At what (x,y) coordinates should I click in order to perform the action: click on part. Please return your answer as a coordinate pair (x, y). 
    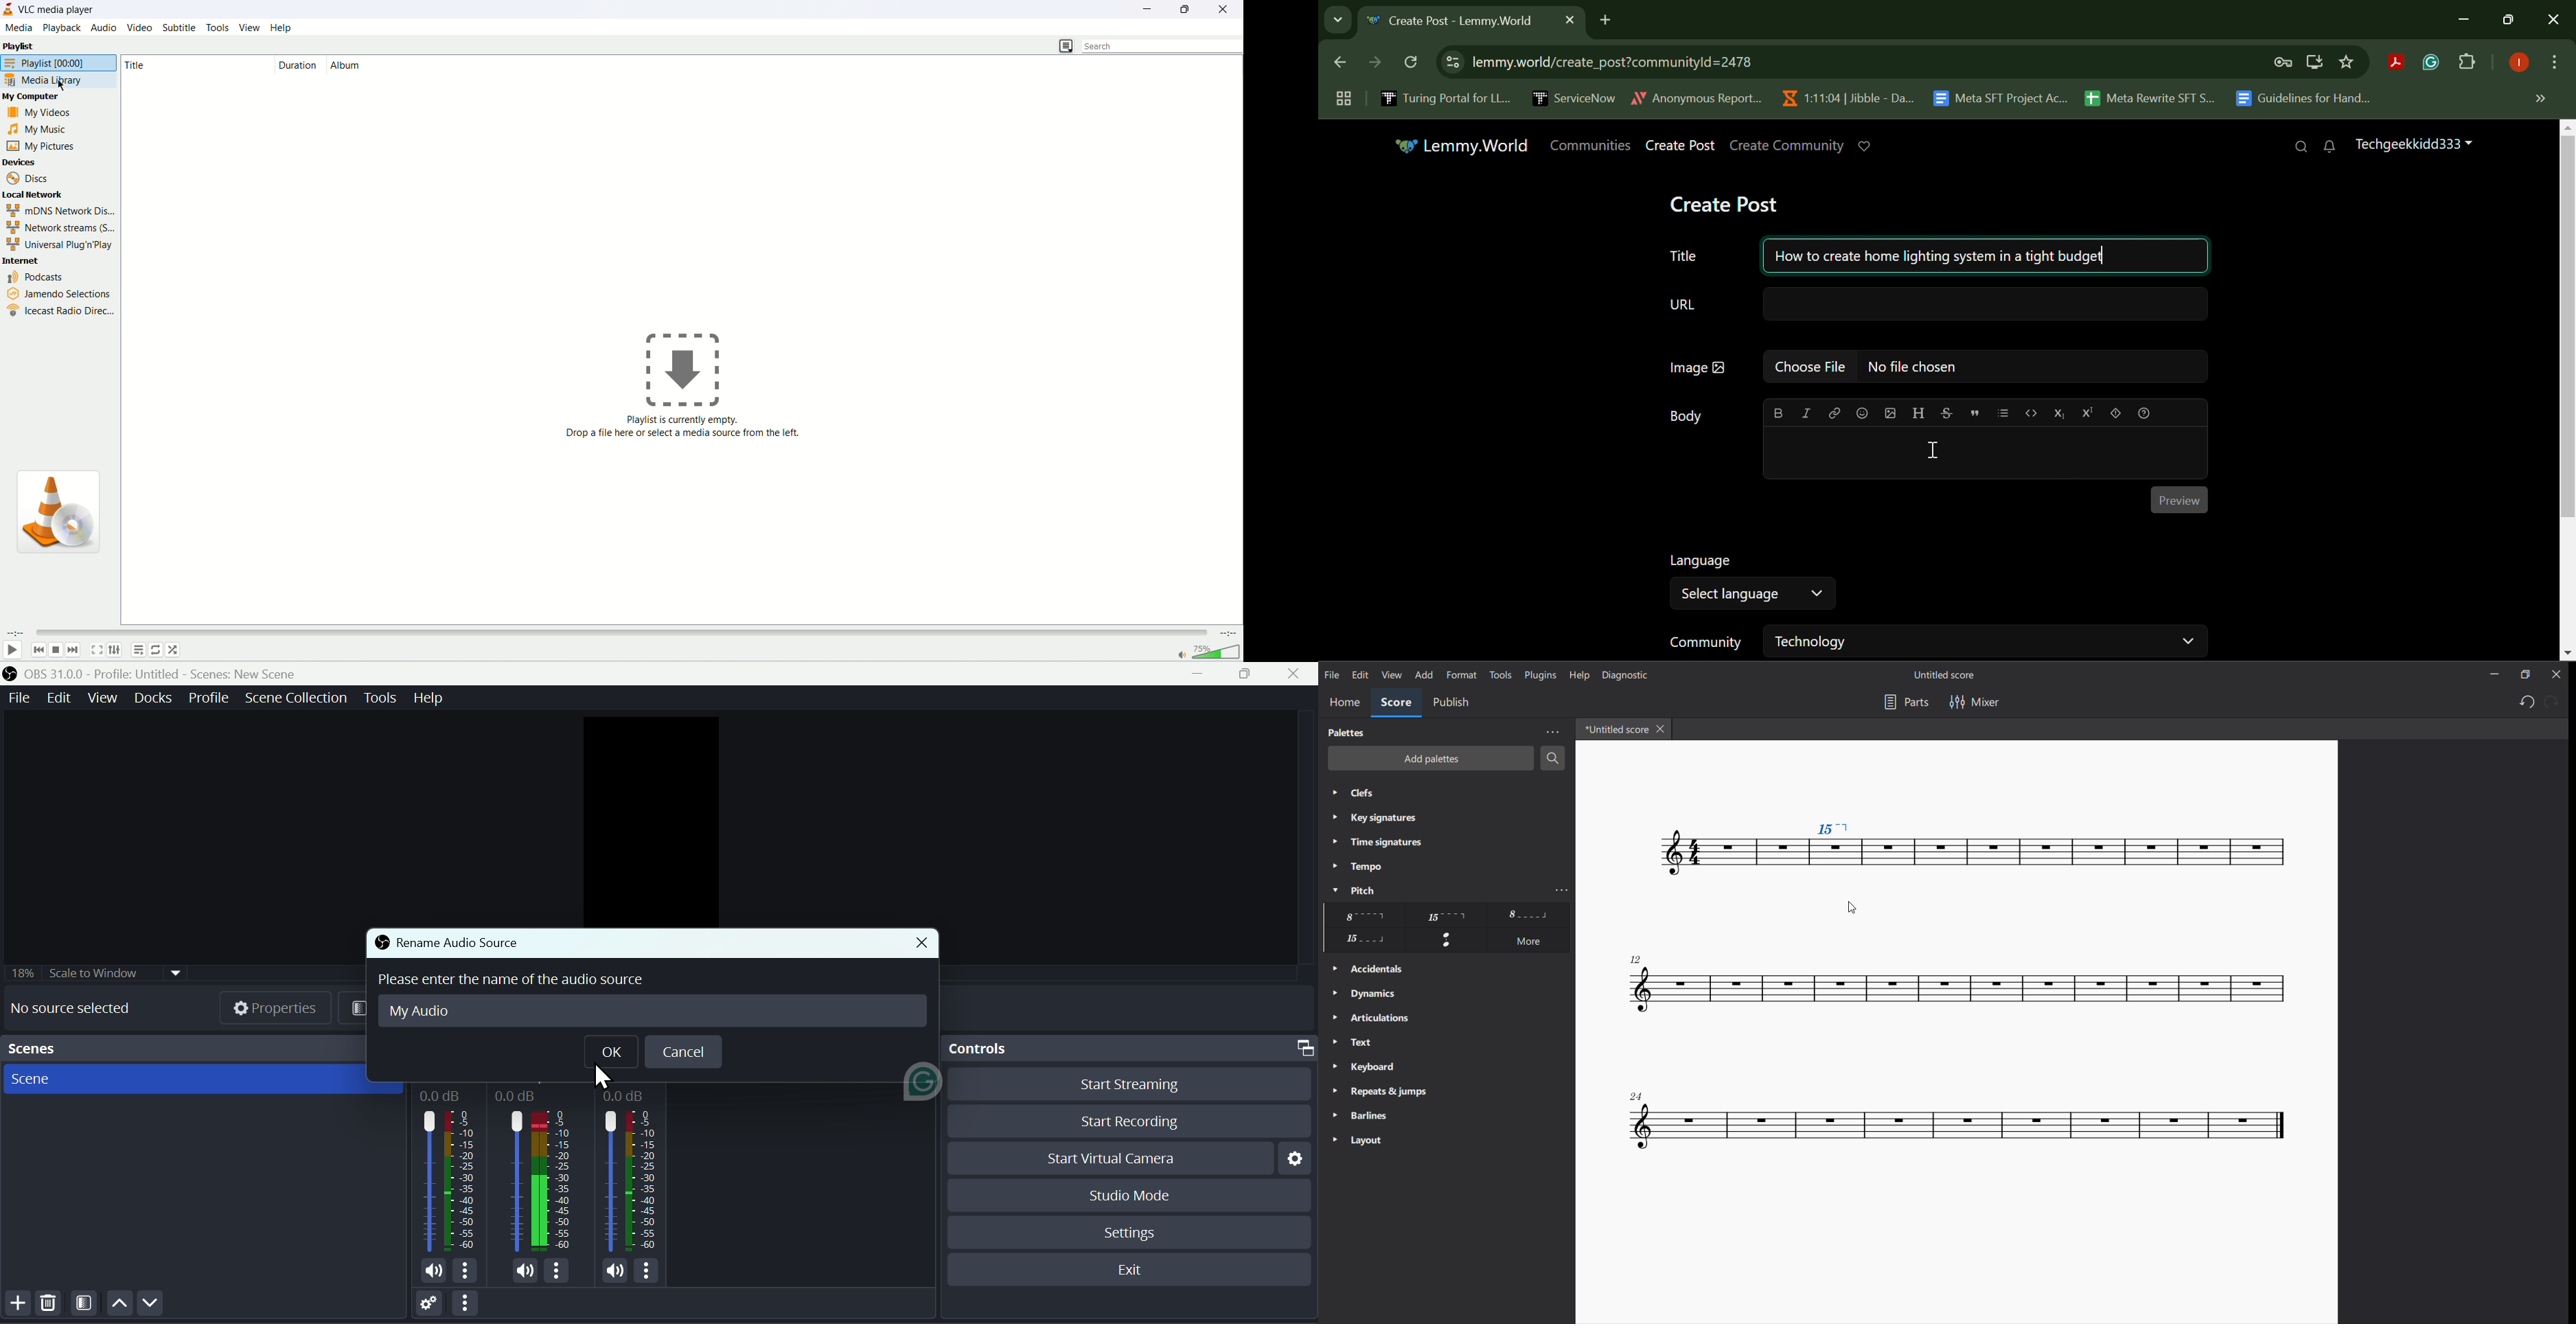
    Looking at the image, I should click on (1905, 705).